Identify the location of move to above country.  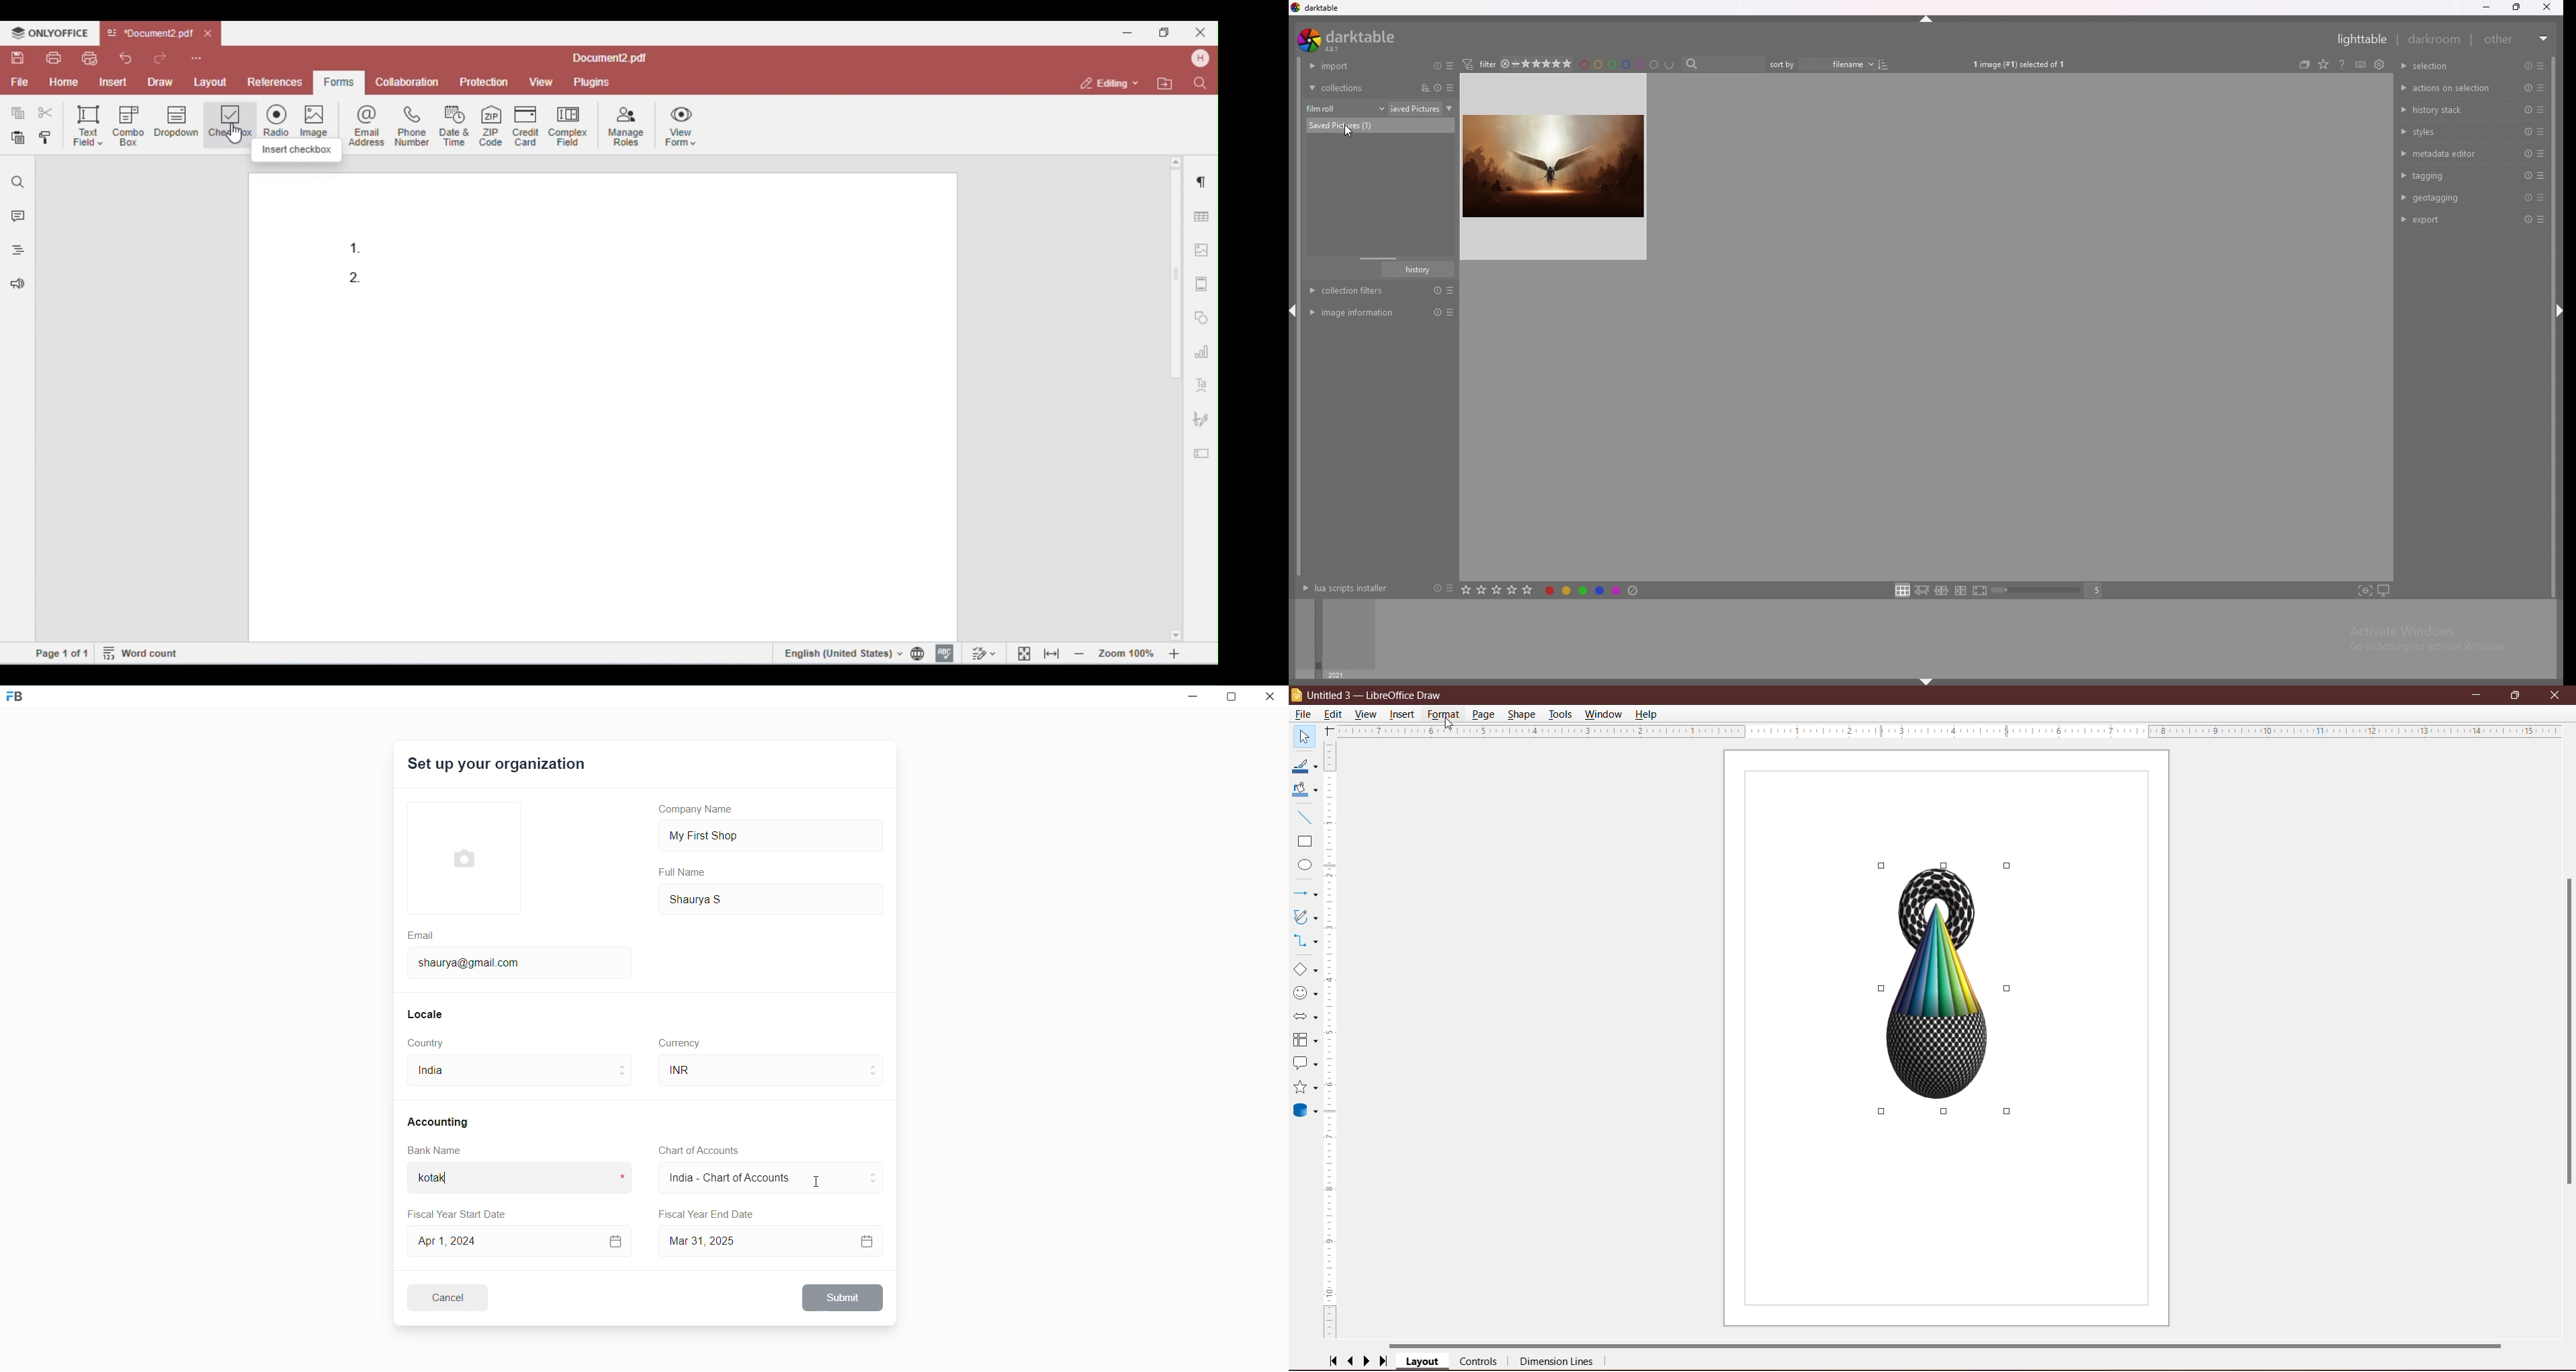
(625, 1065).